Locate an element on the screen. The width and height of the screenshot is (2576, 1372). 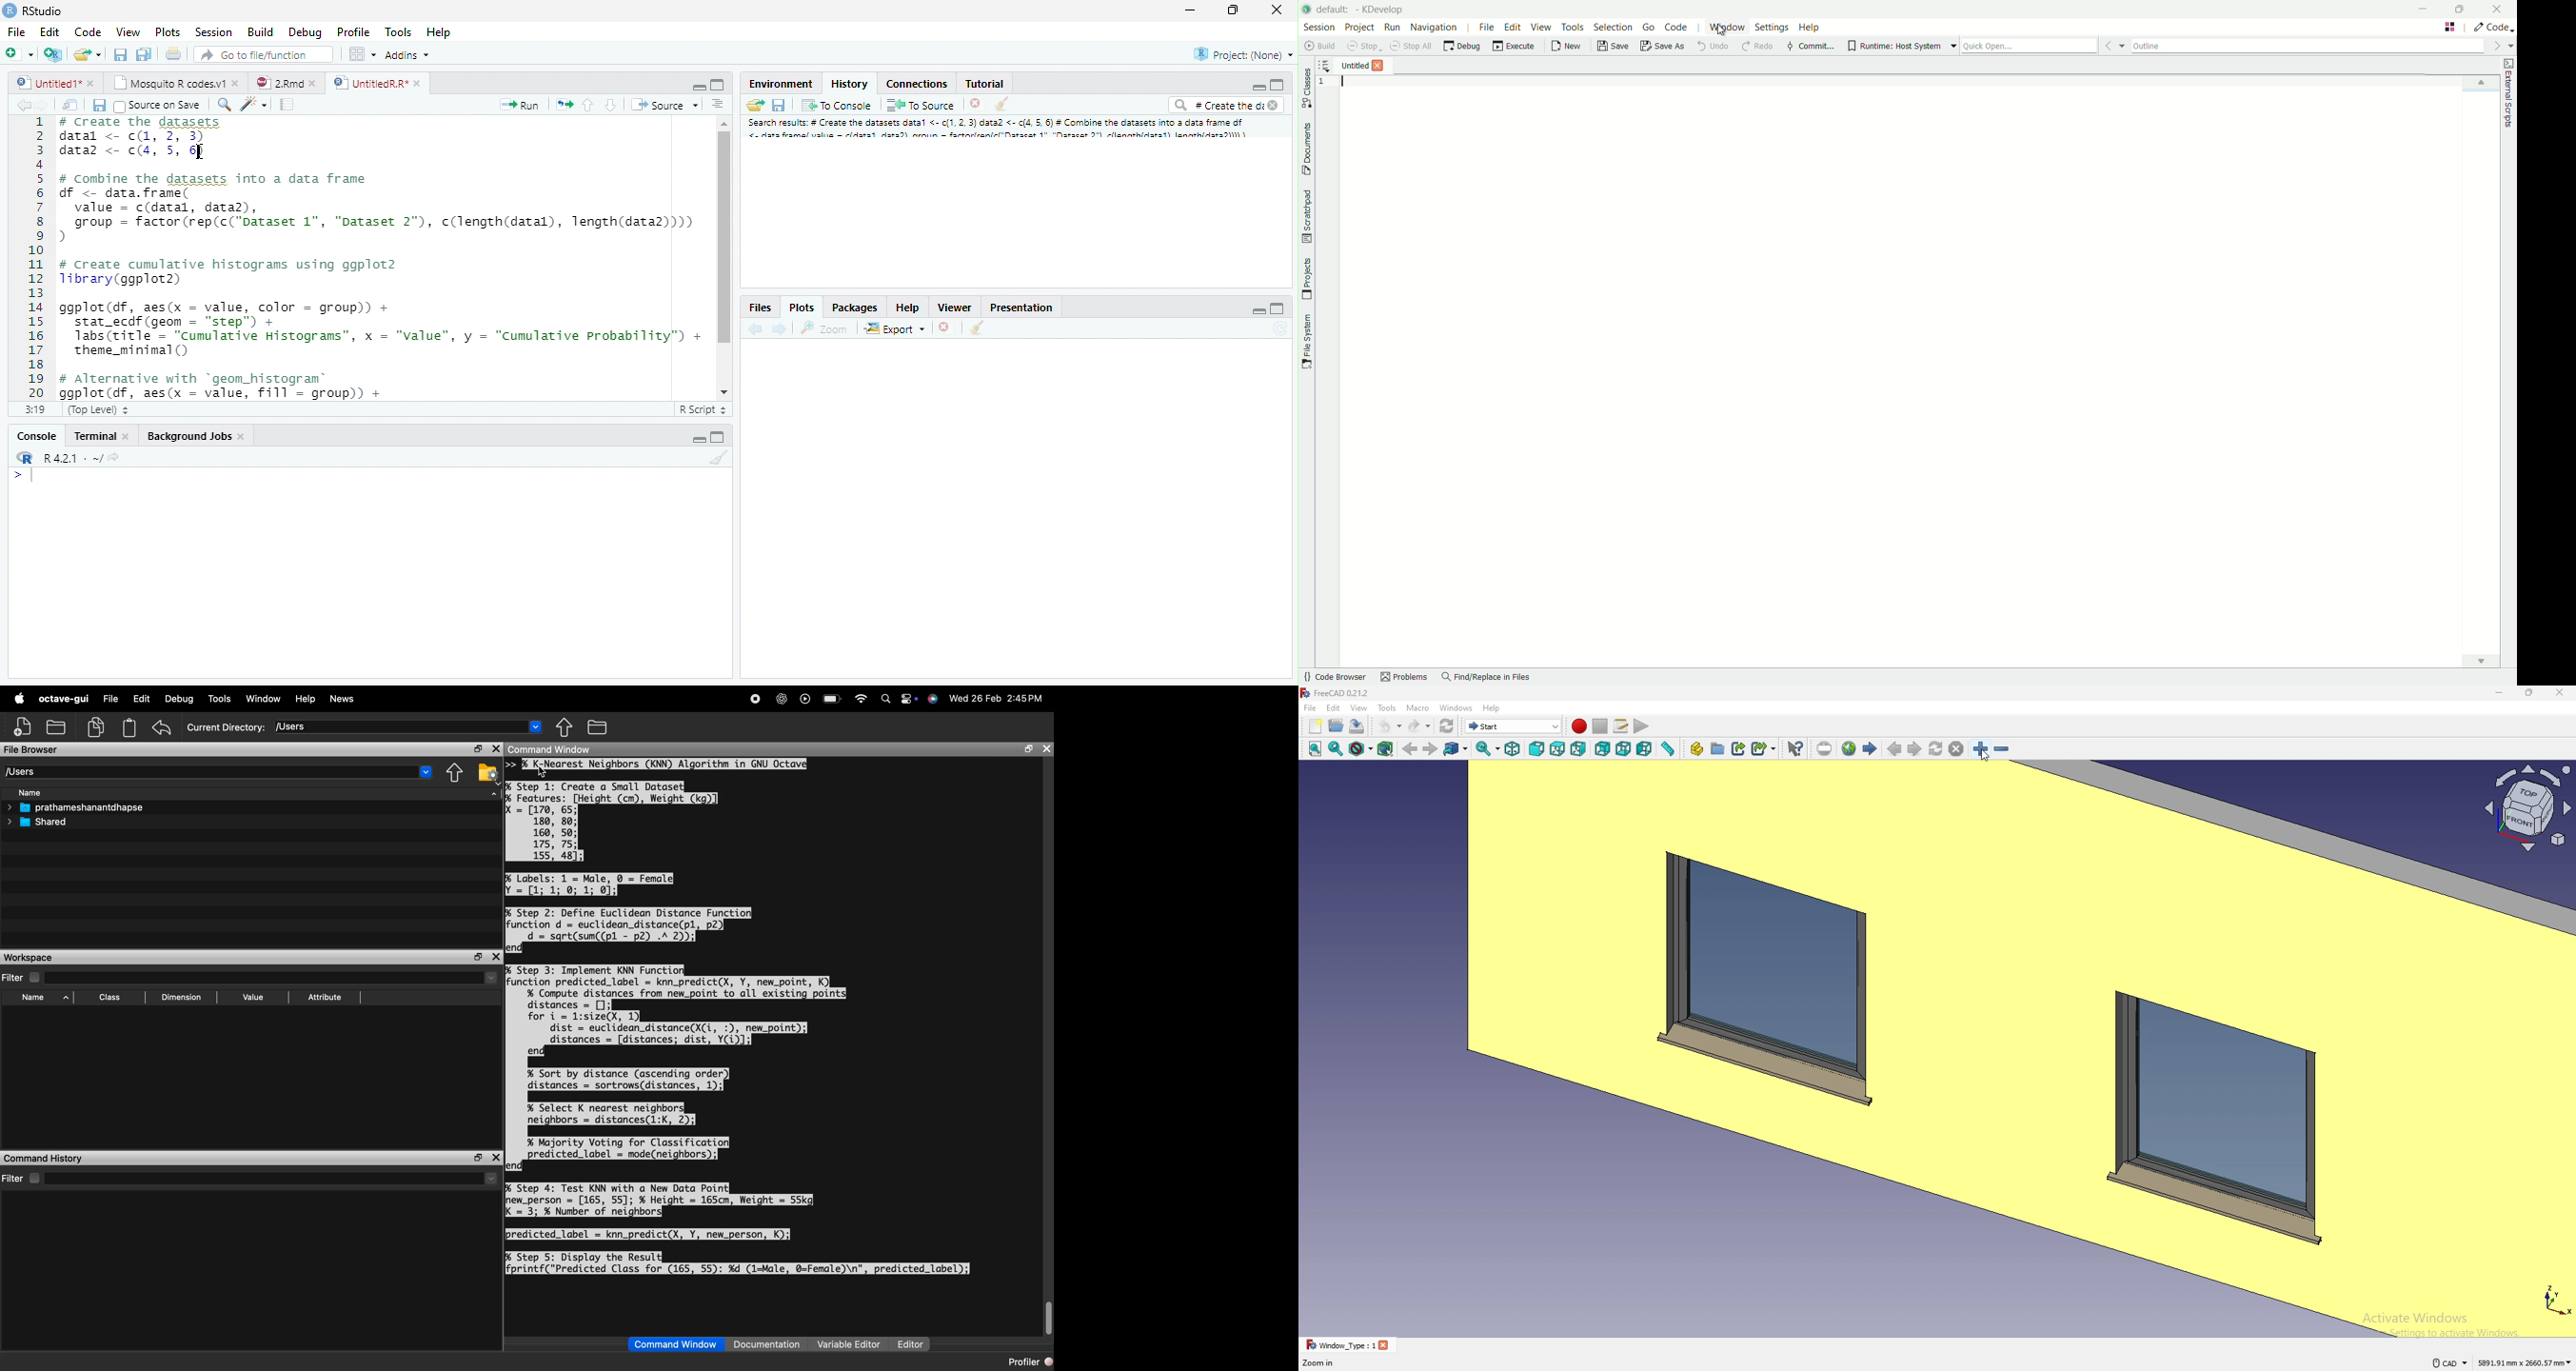
Plots is located at coordinates (168, 33).